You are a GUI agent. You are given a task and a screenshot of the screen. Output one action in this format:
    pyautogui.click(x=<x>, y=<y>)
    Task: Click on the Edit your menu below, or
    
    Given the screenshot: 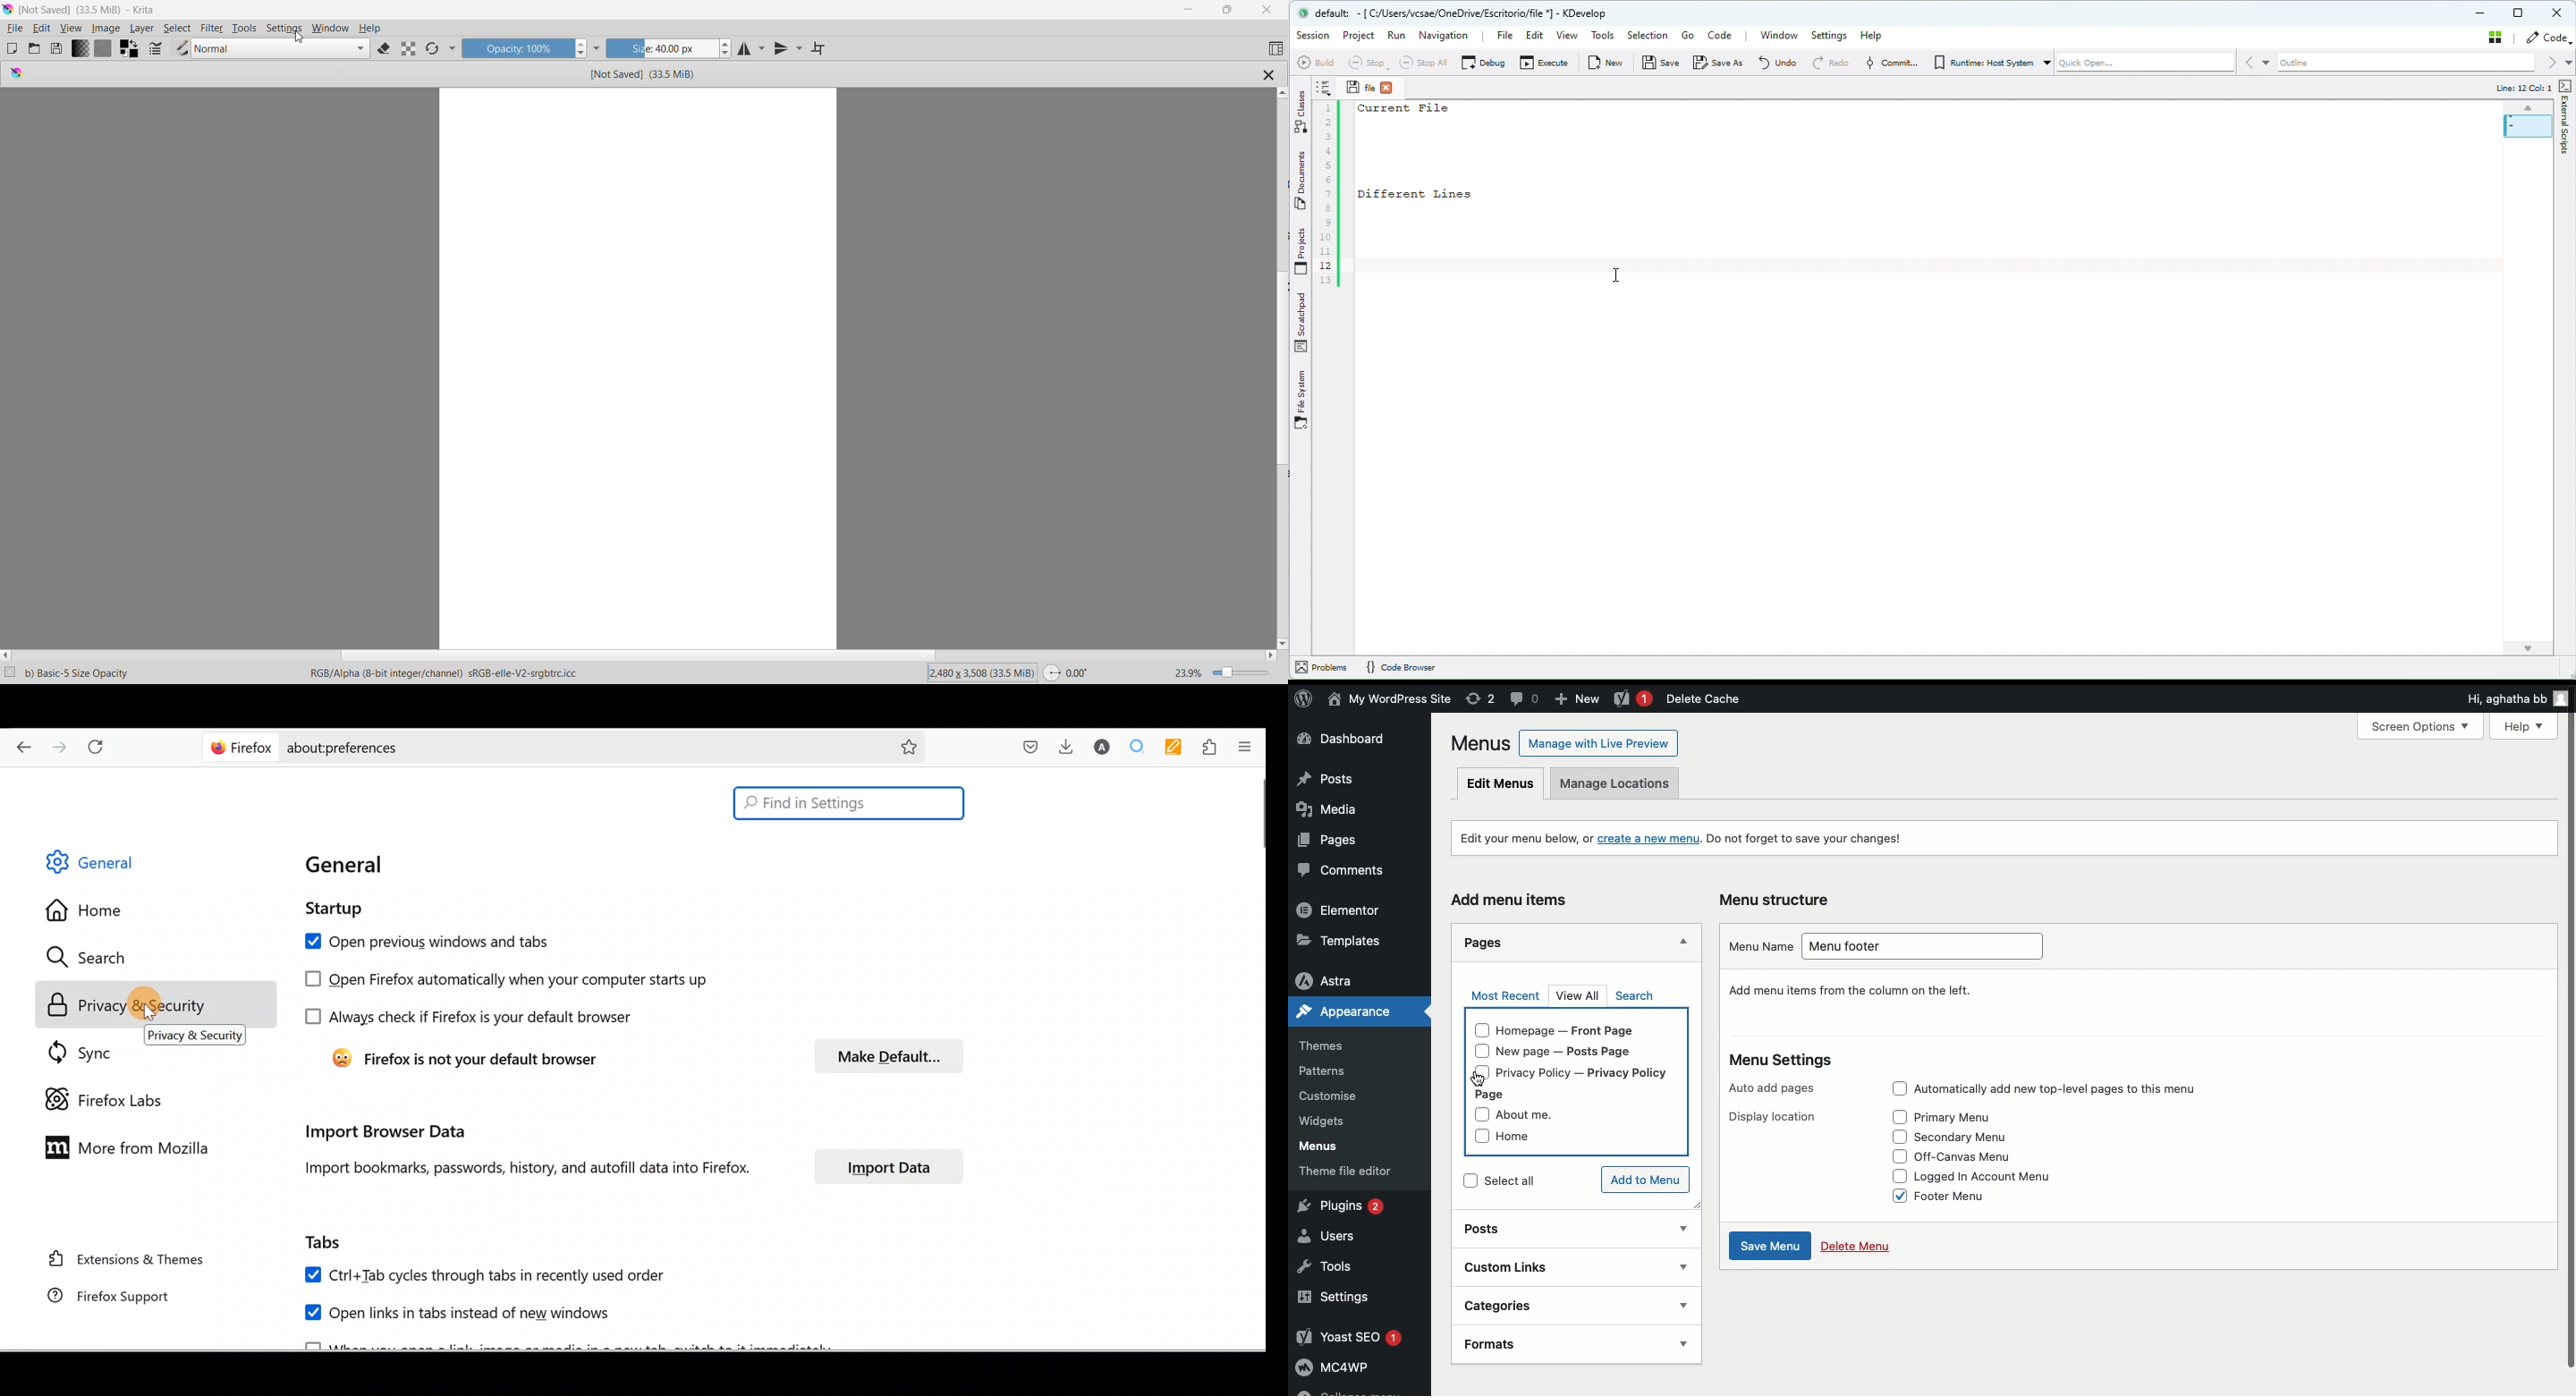 What is the action you would take?
    pyautogui.click(x=1515, y=837)
    